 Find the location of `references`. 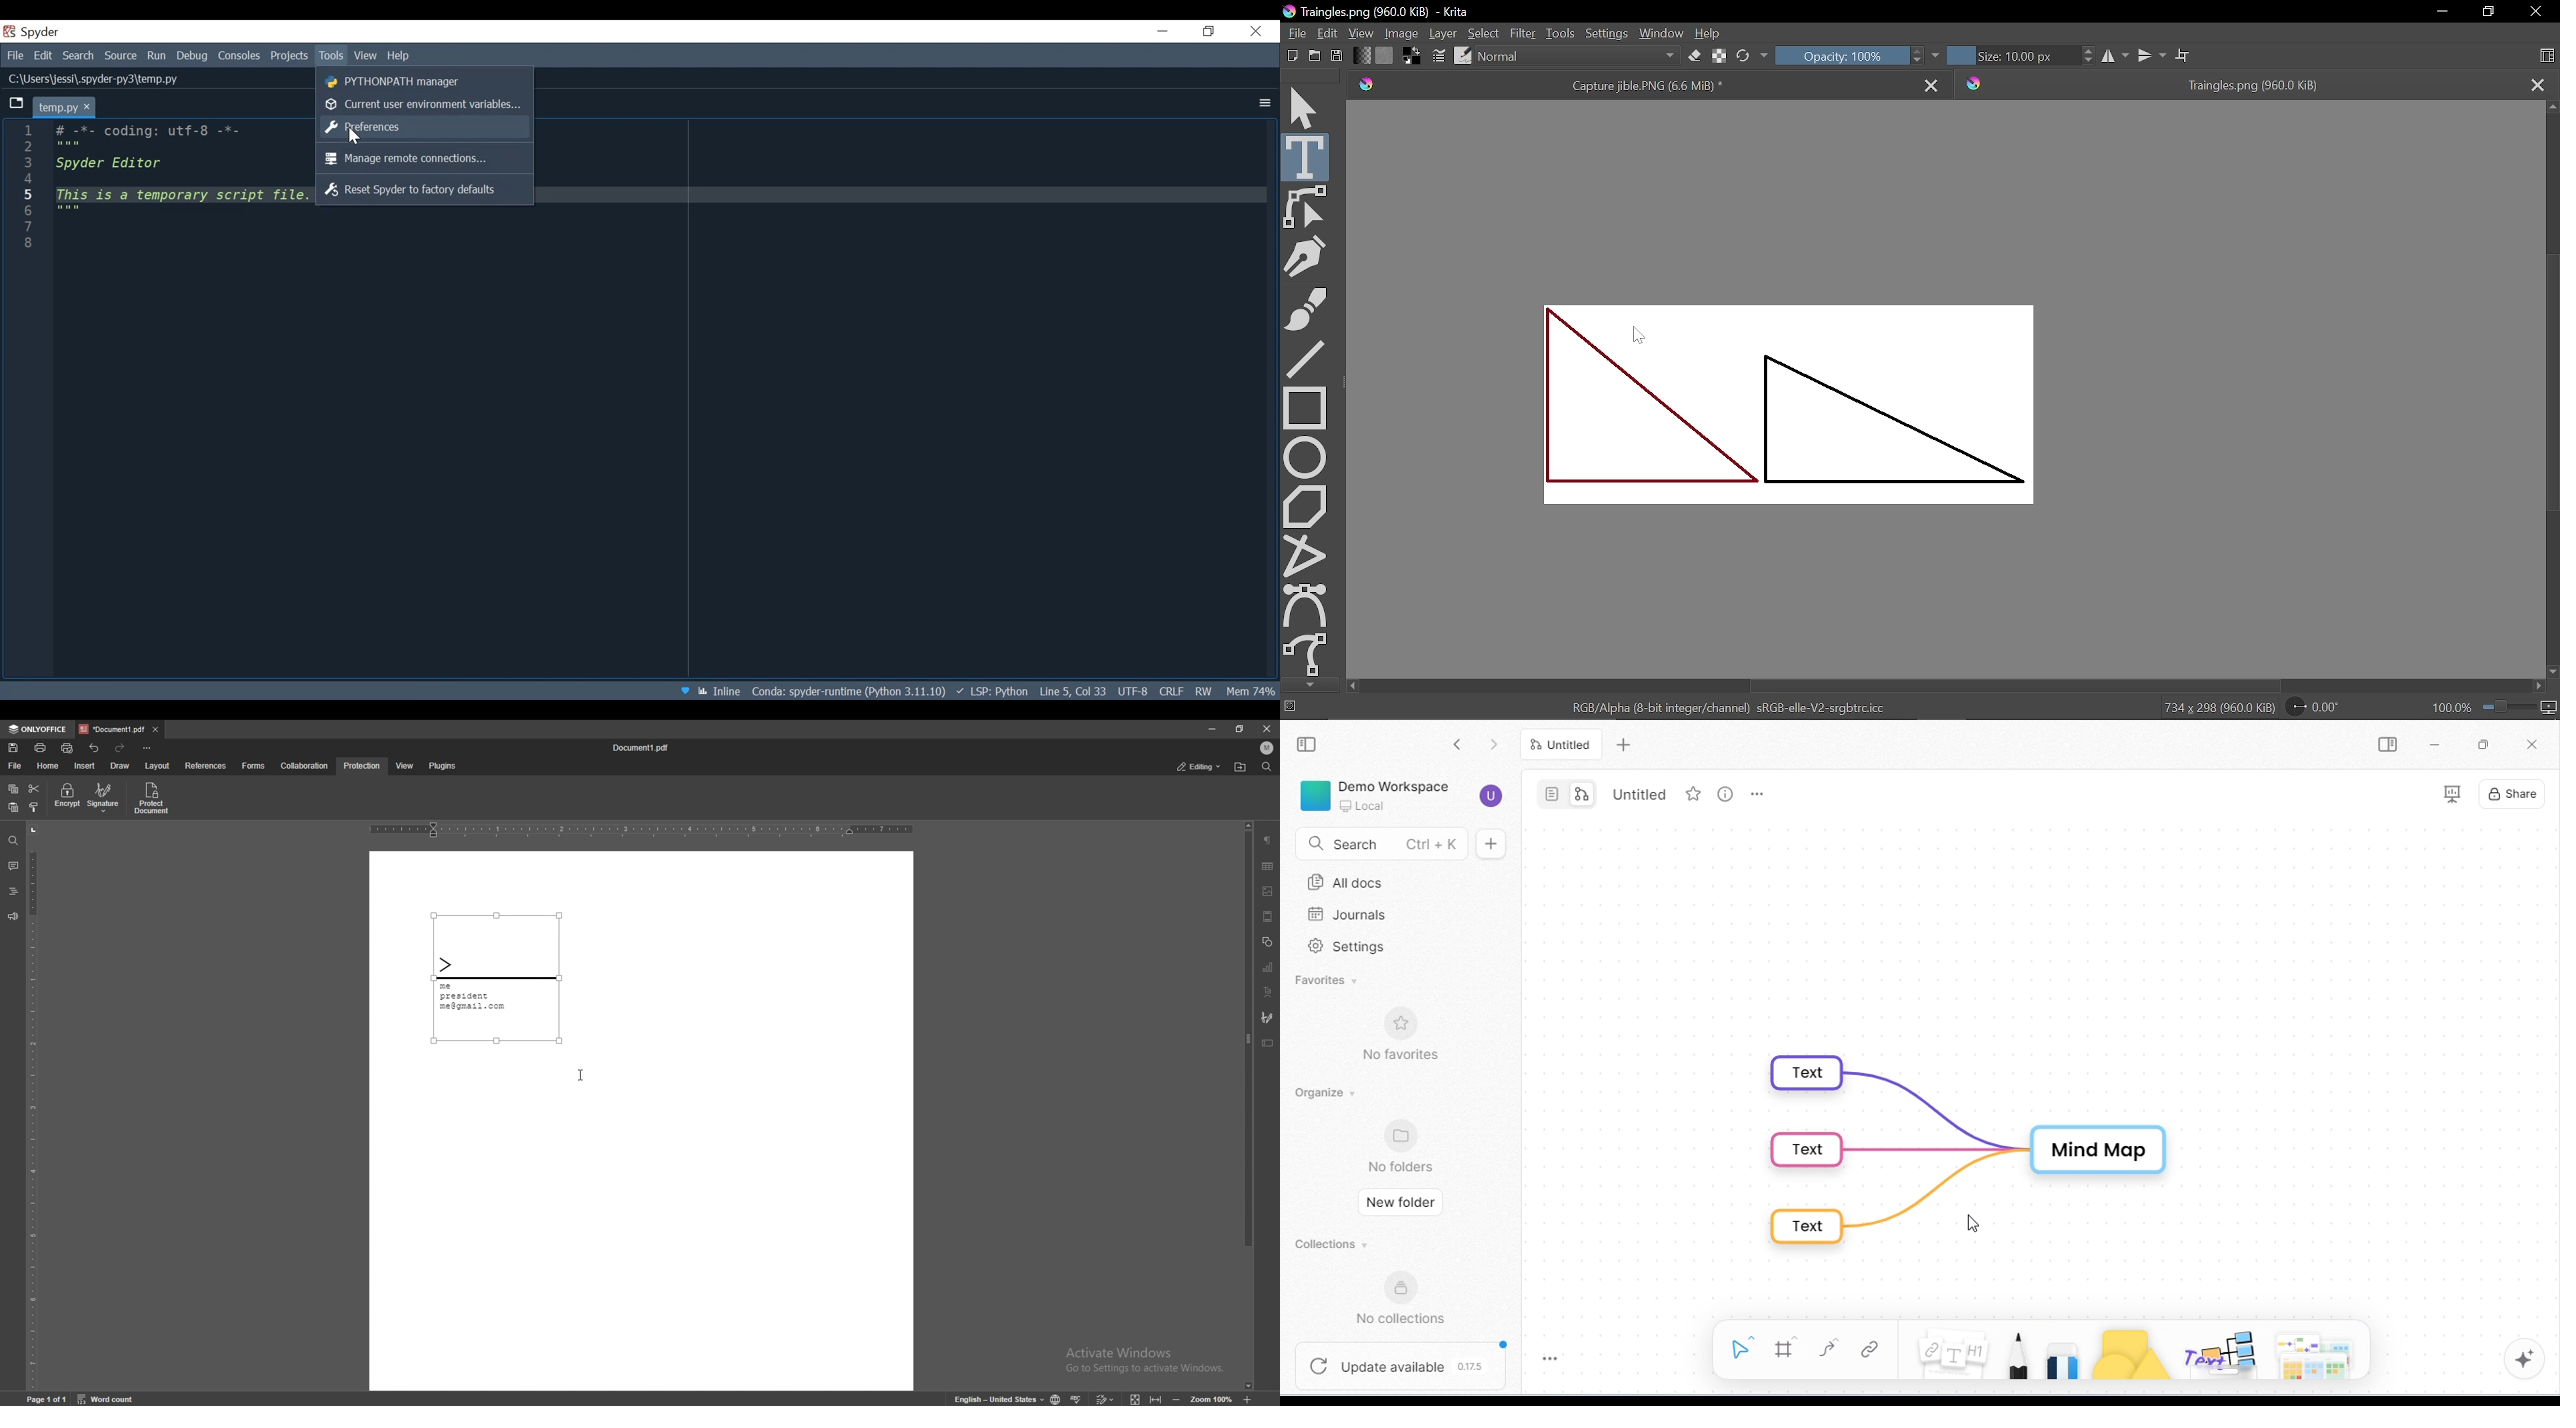

references is located at coordinates (207, 765).